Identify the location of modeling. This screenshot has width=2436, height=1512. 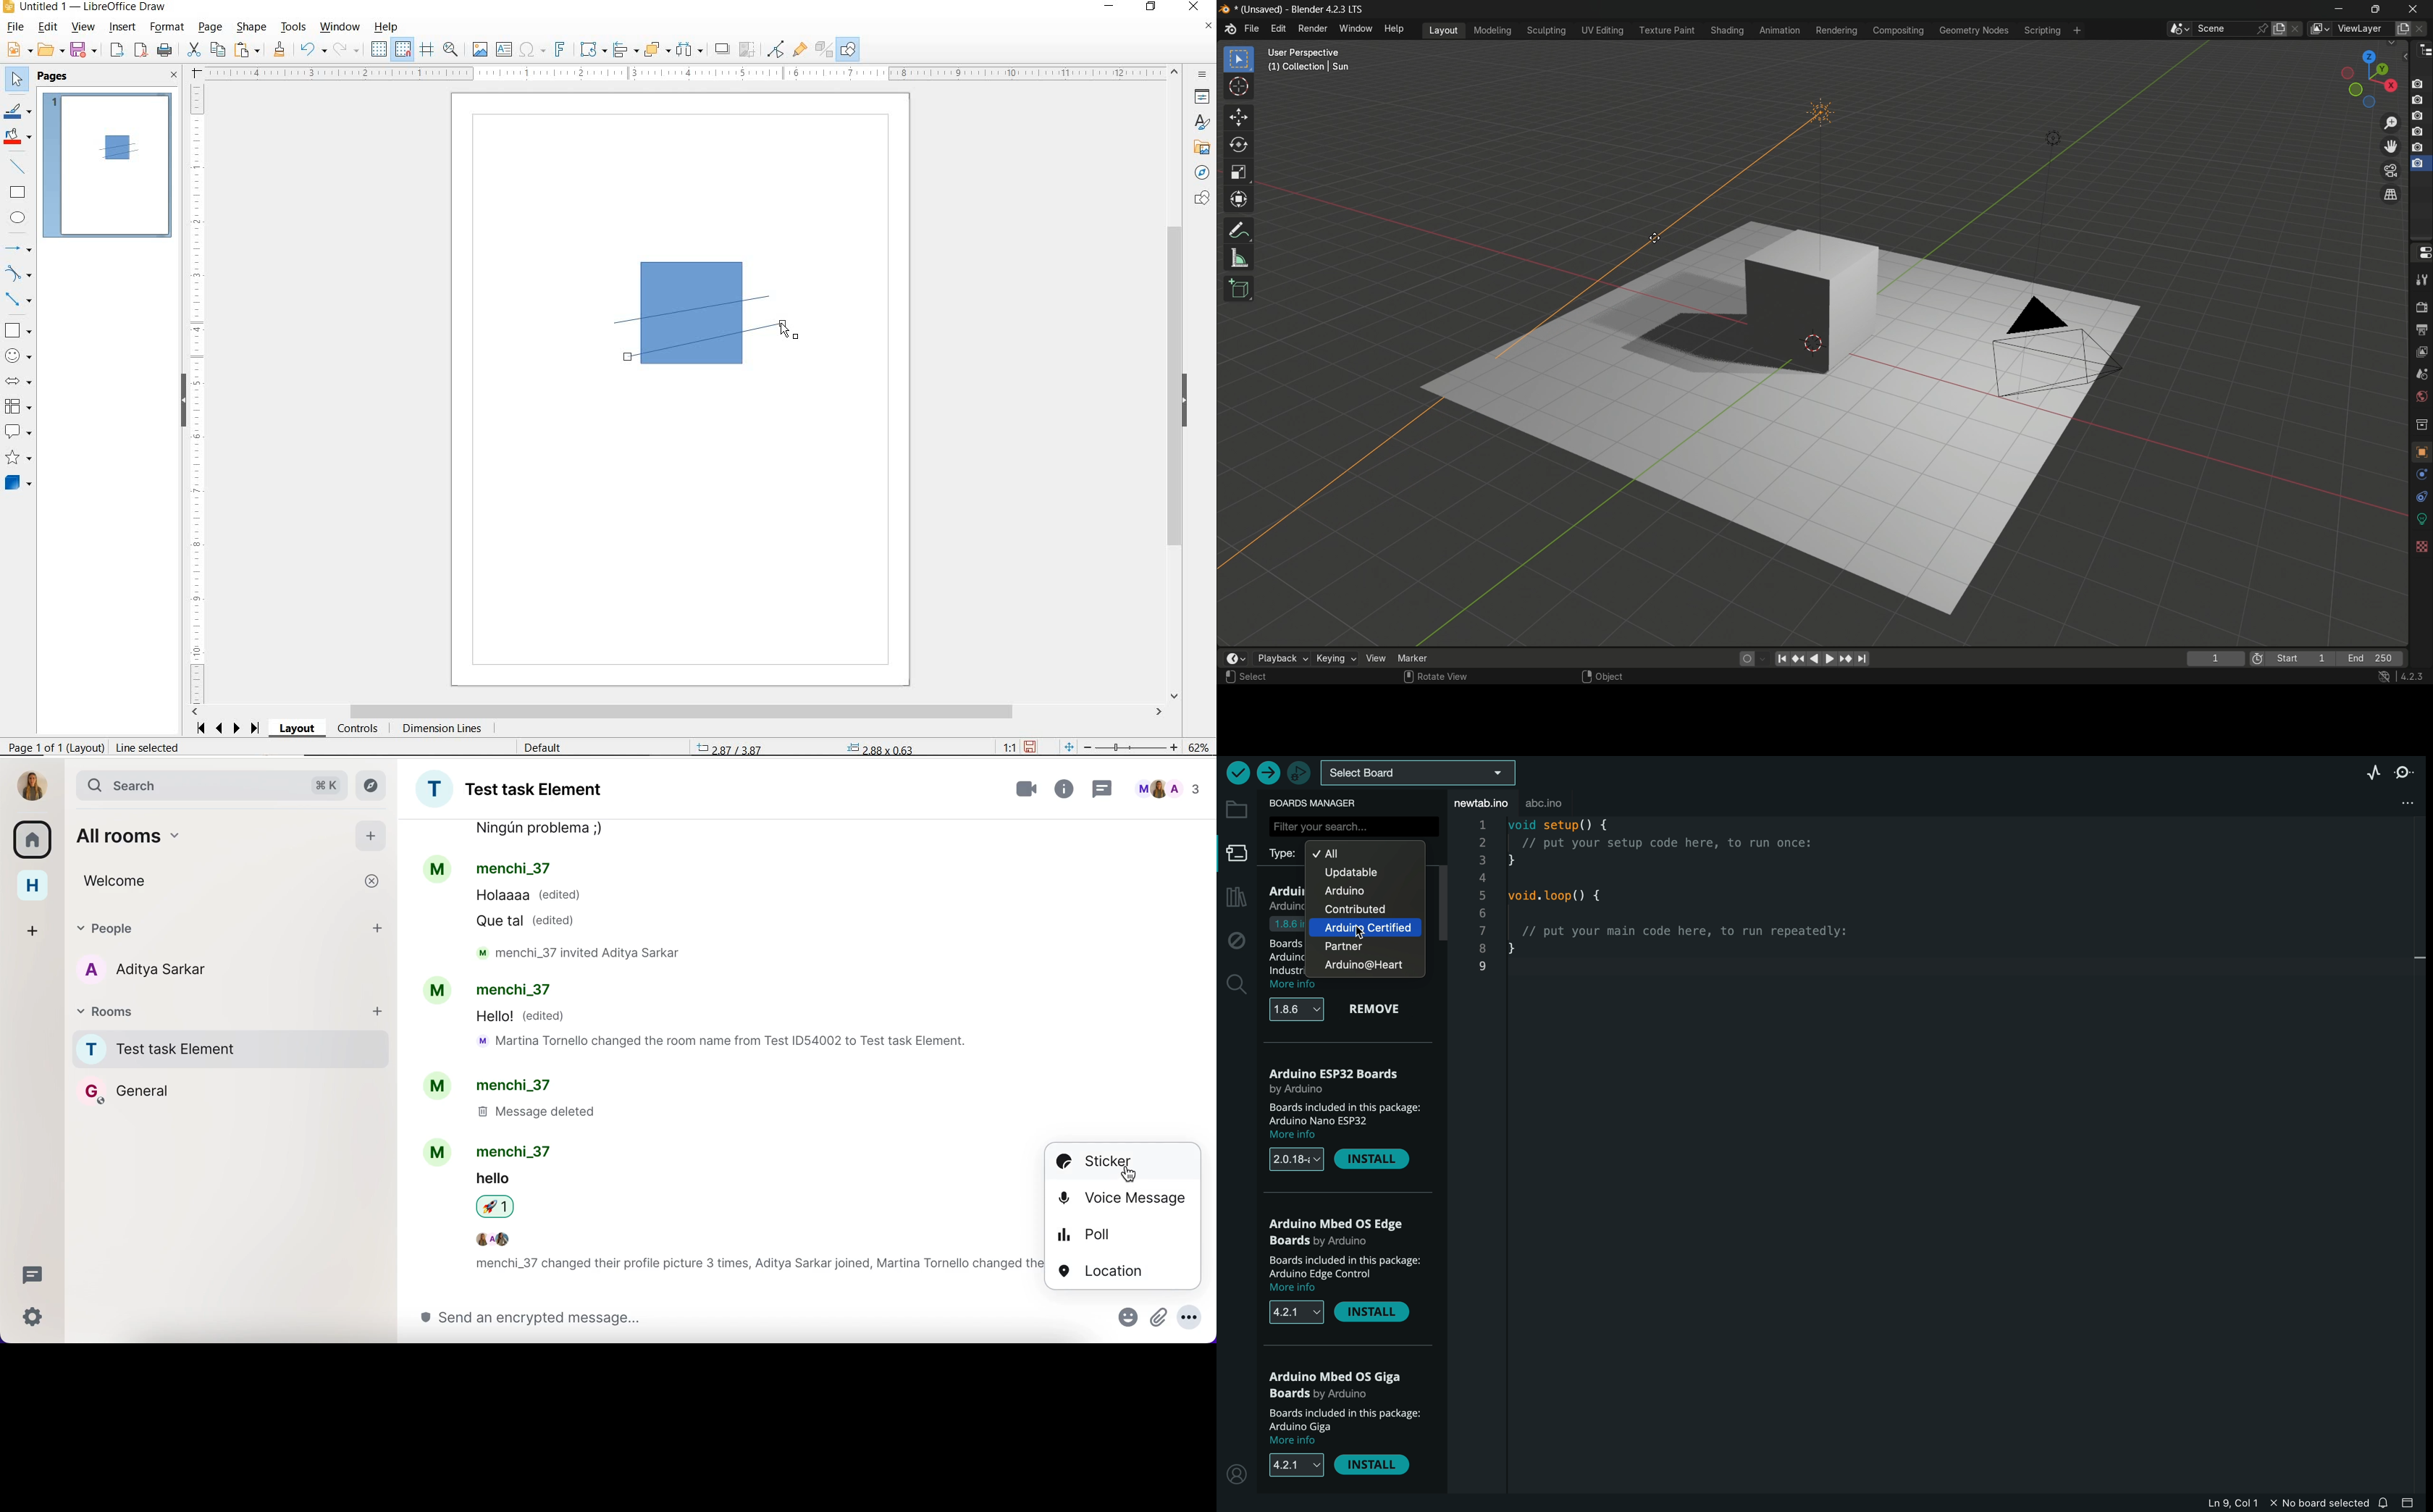
(1491, 29).